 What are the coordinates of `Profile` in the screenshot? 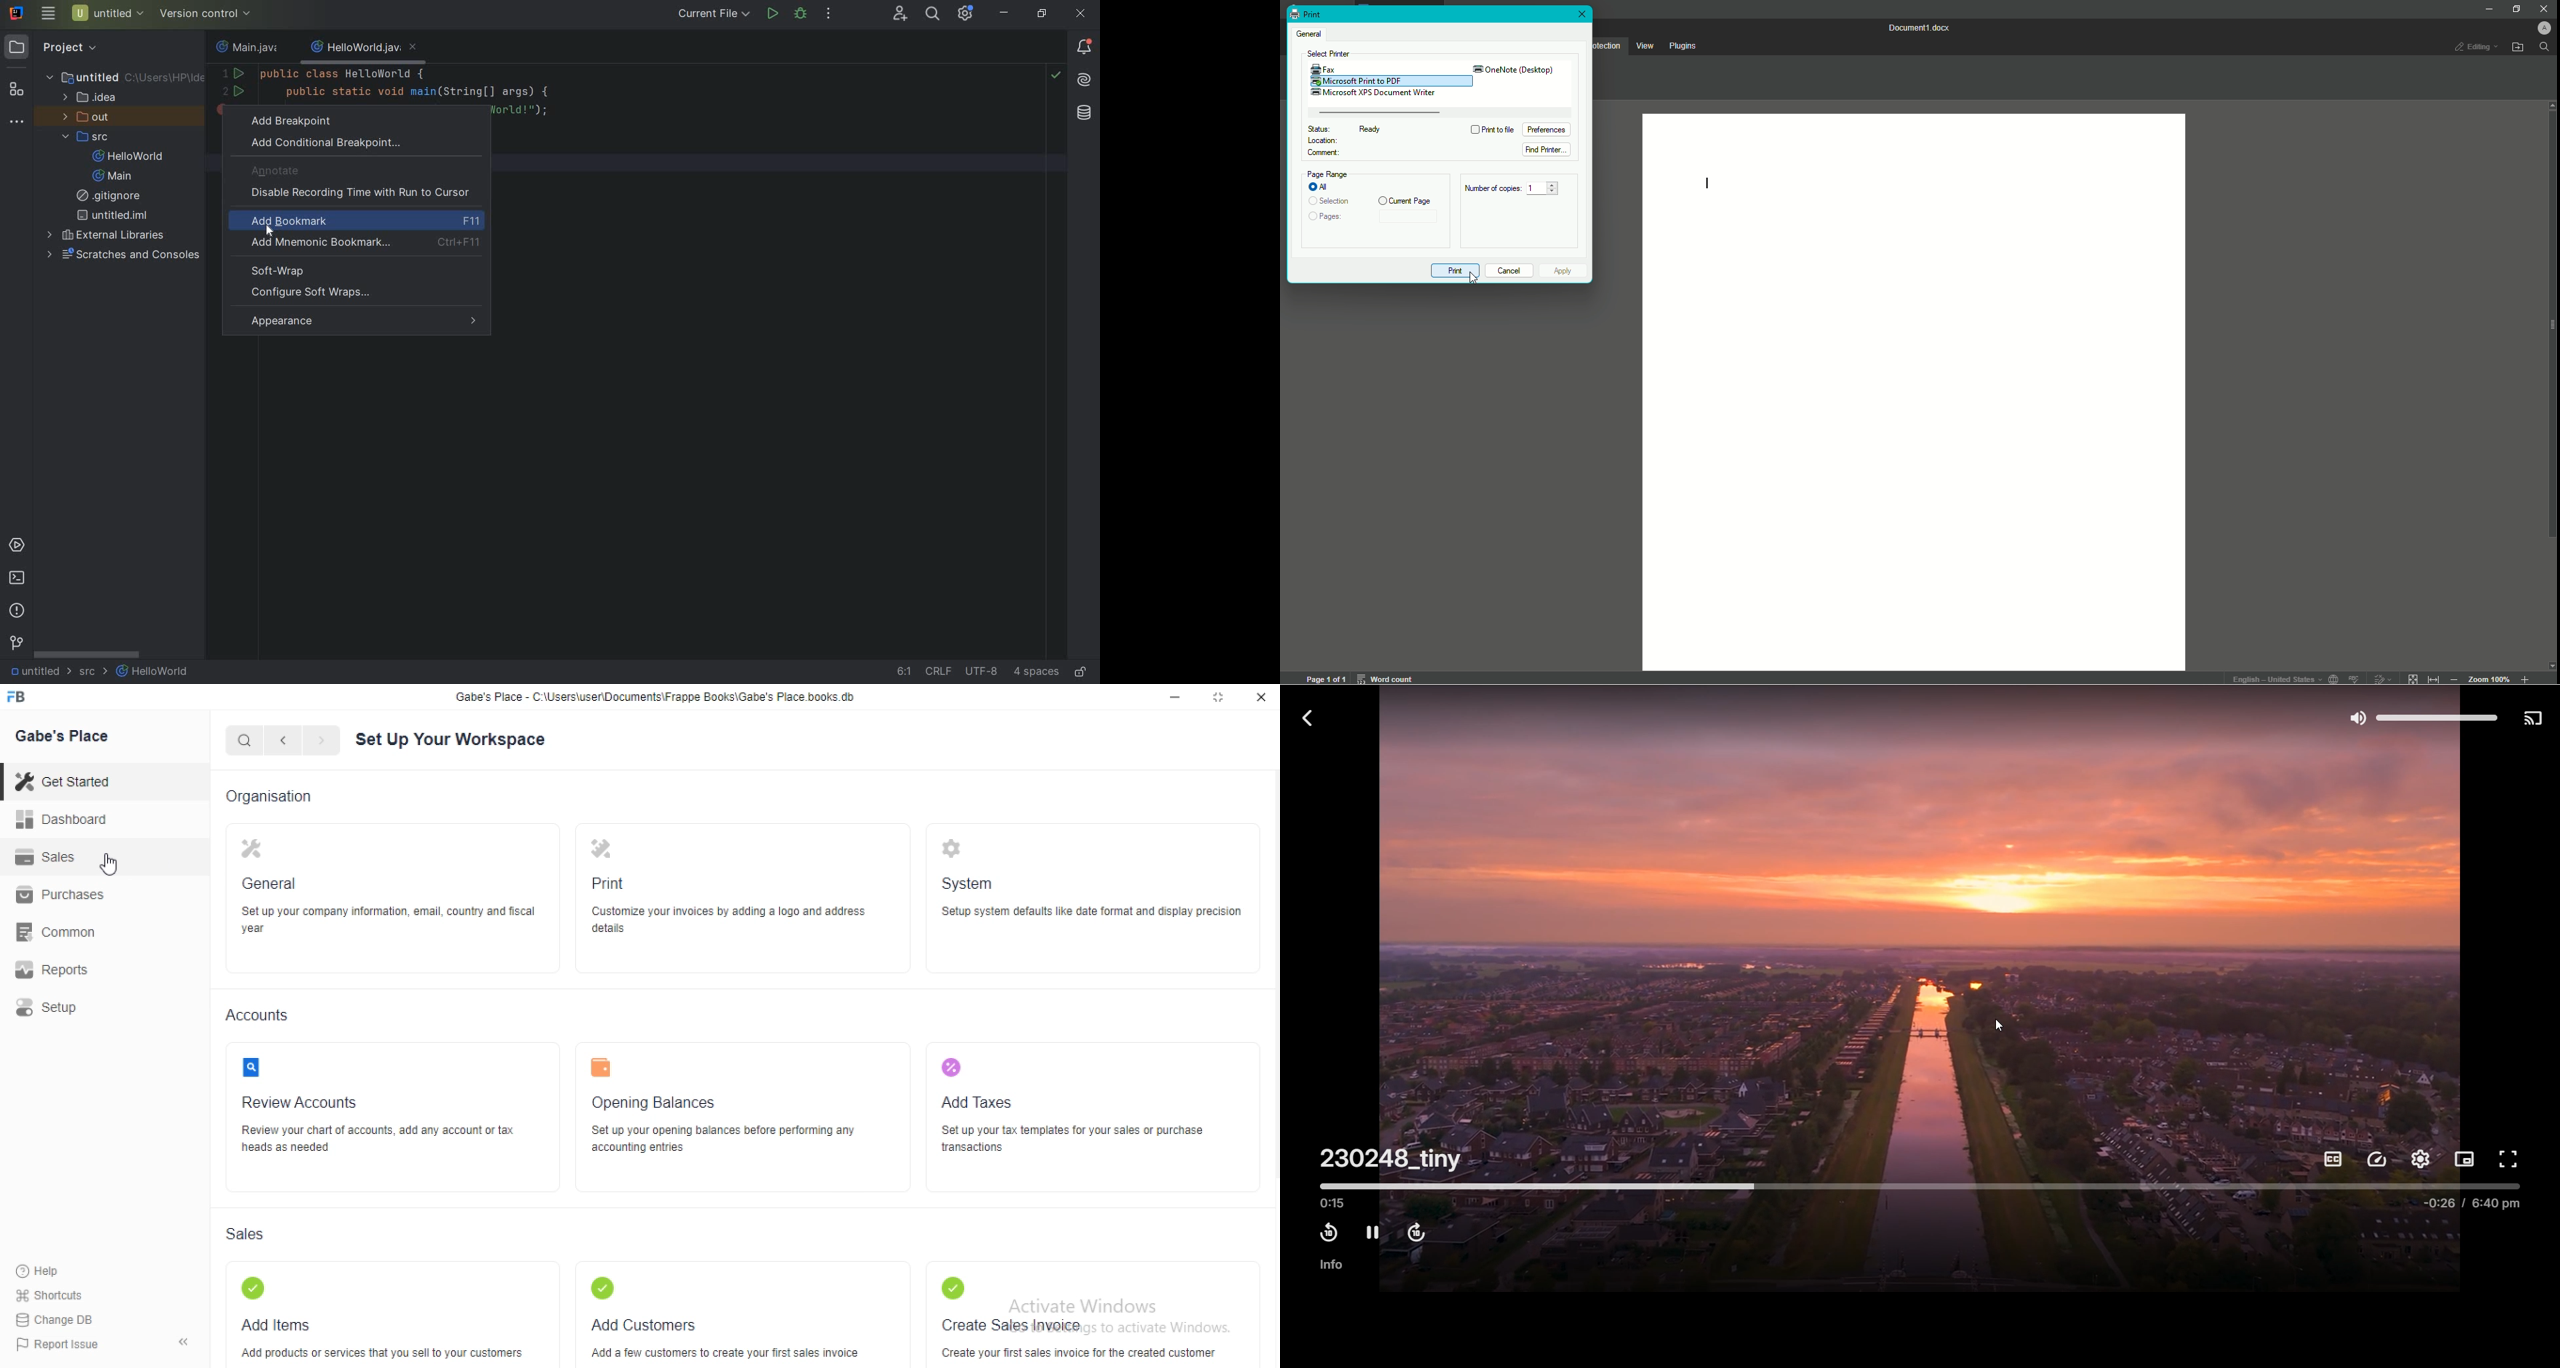 It's located at (2539, 27).